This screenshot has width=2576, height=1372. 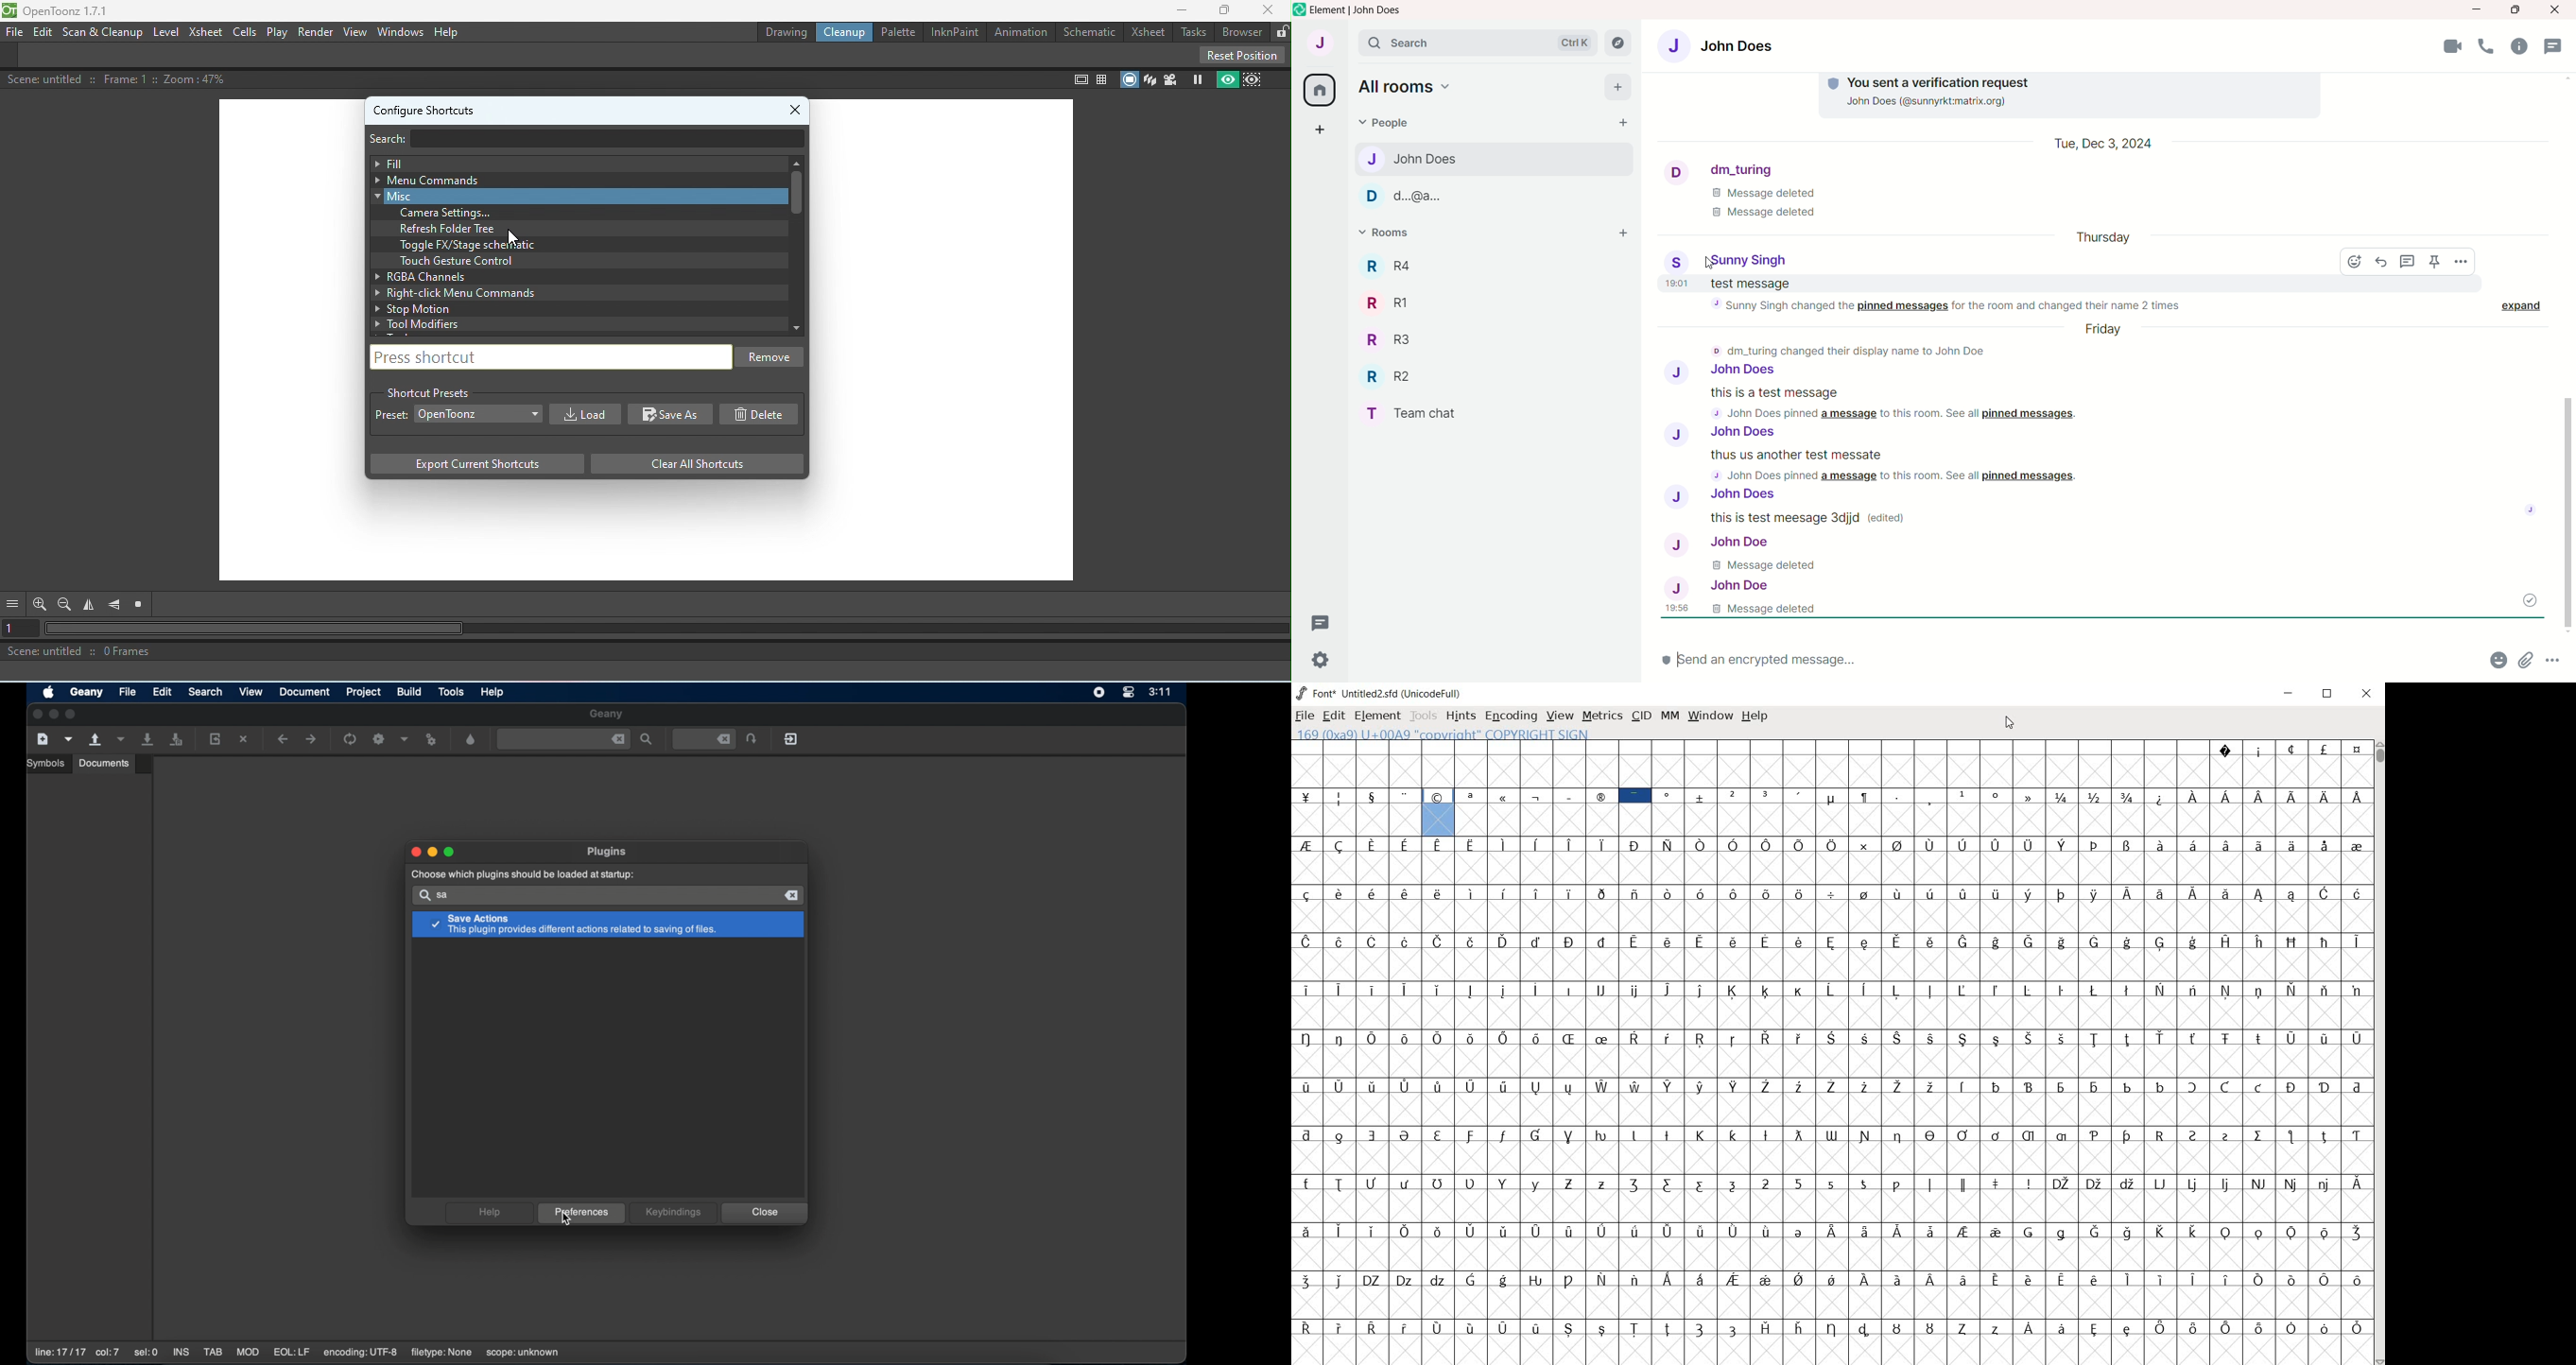 I want to click on you sent a verification request, so click(x=2084, y=95).